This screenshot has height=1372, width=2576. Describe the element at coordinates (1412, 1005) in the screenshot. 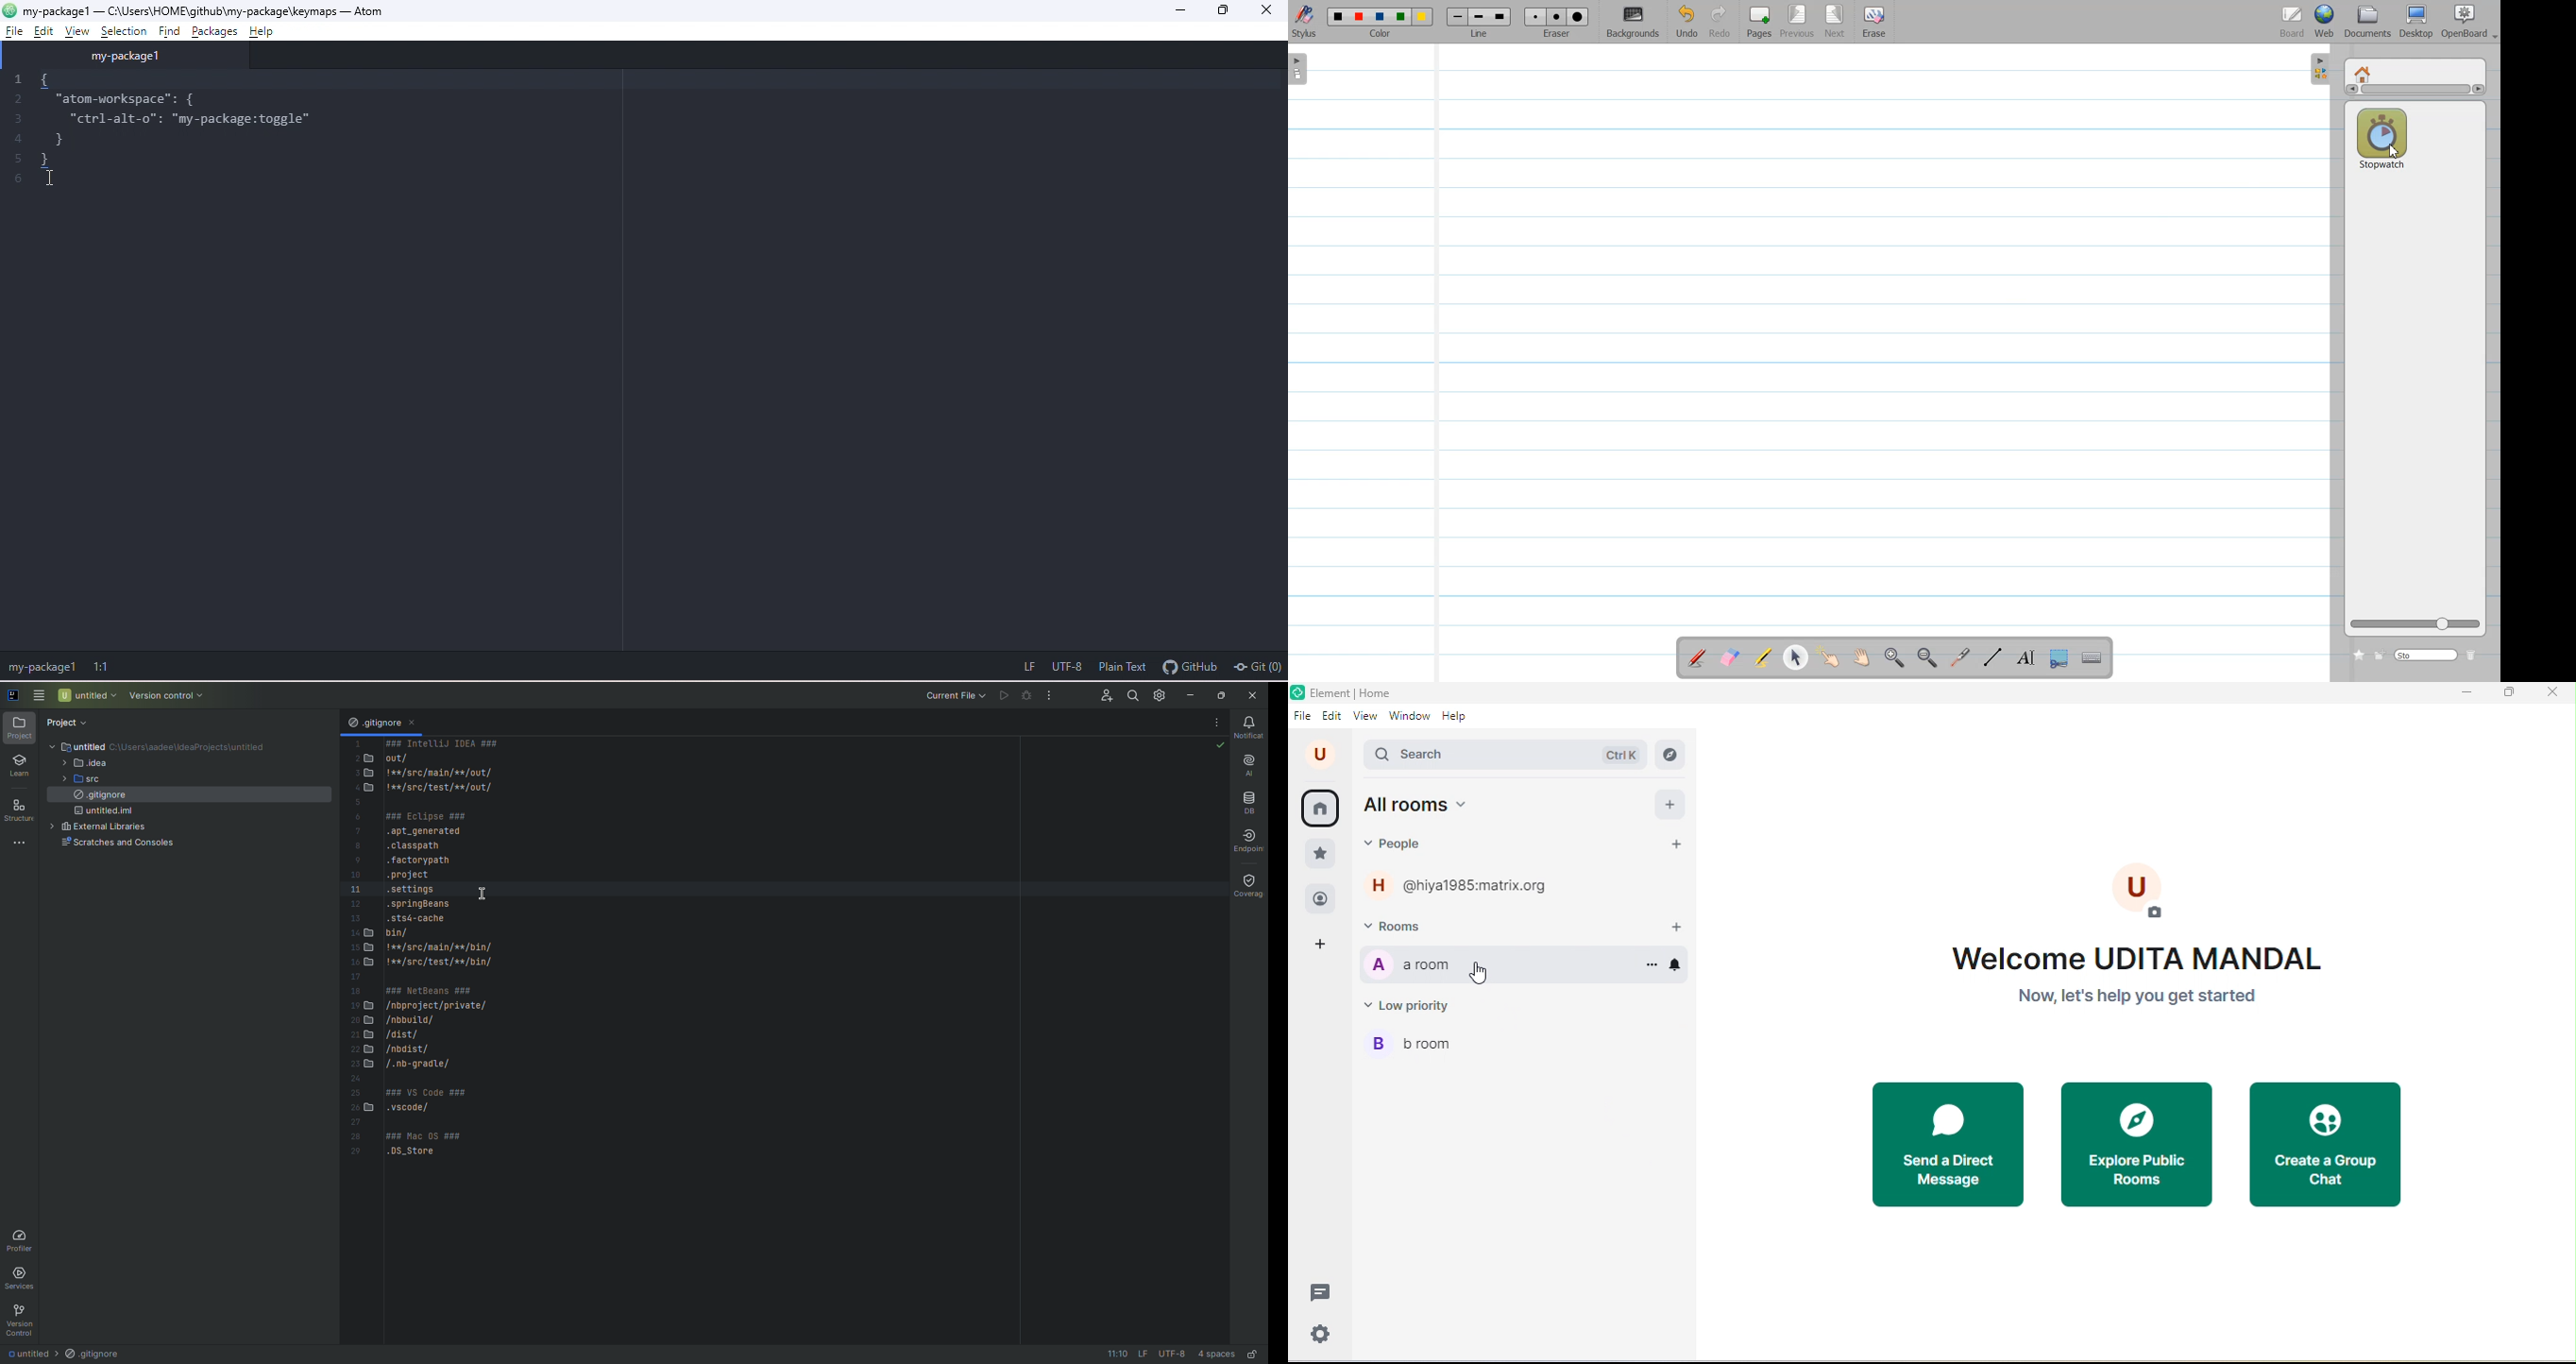

I see `low priority` at that location.